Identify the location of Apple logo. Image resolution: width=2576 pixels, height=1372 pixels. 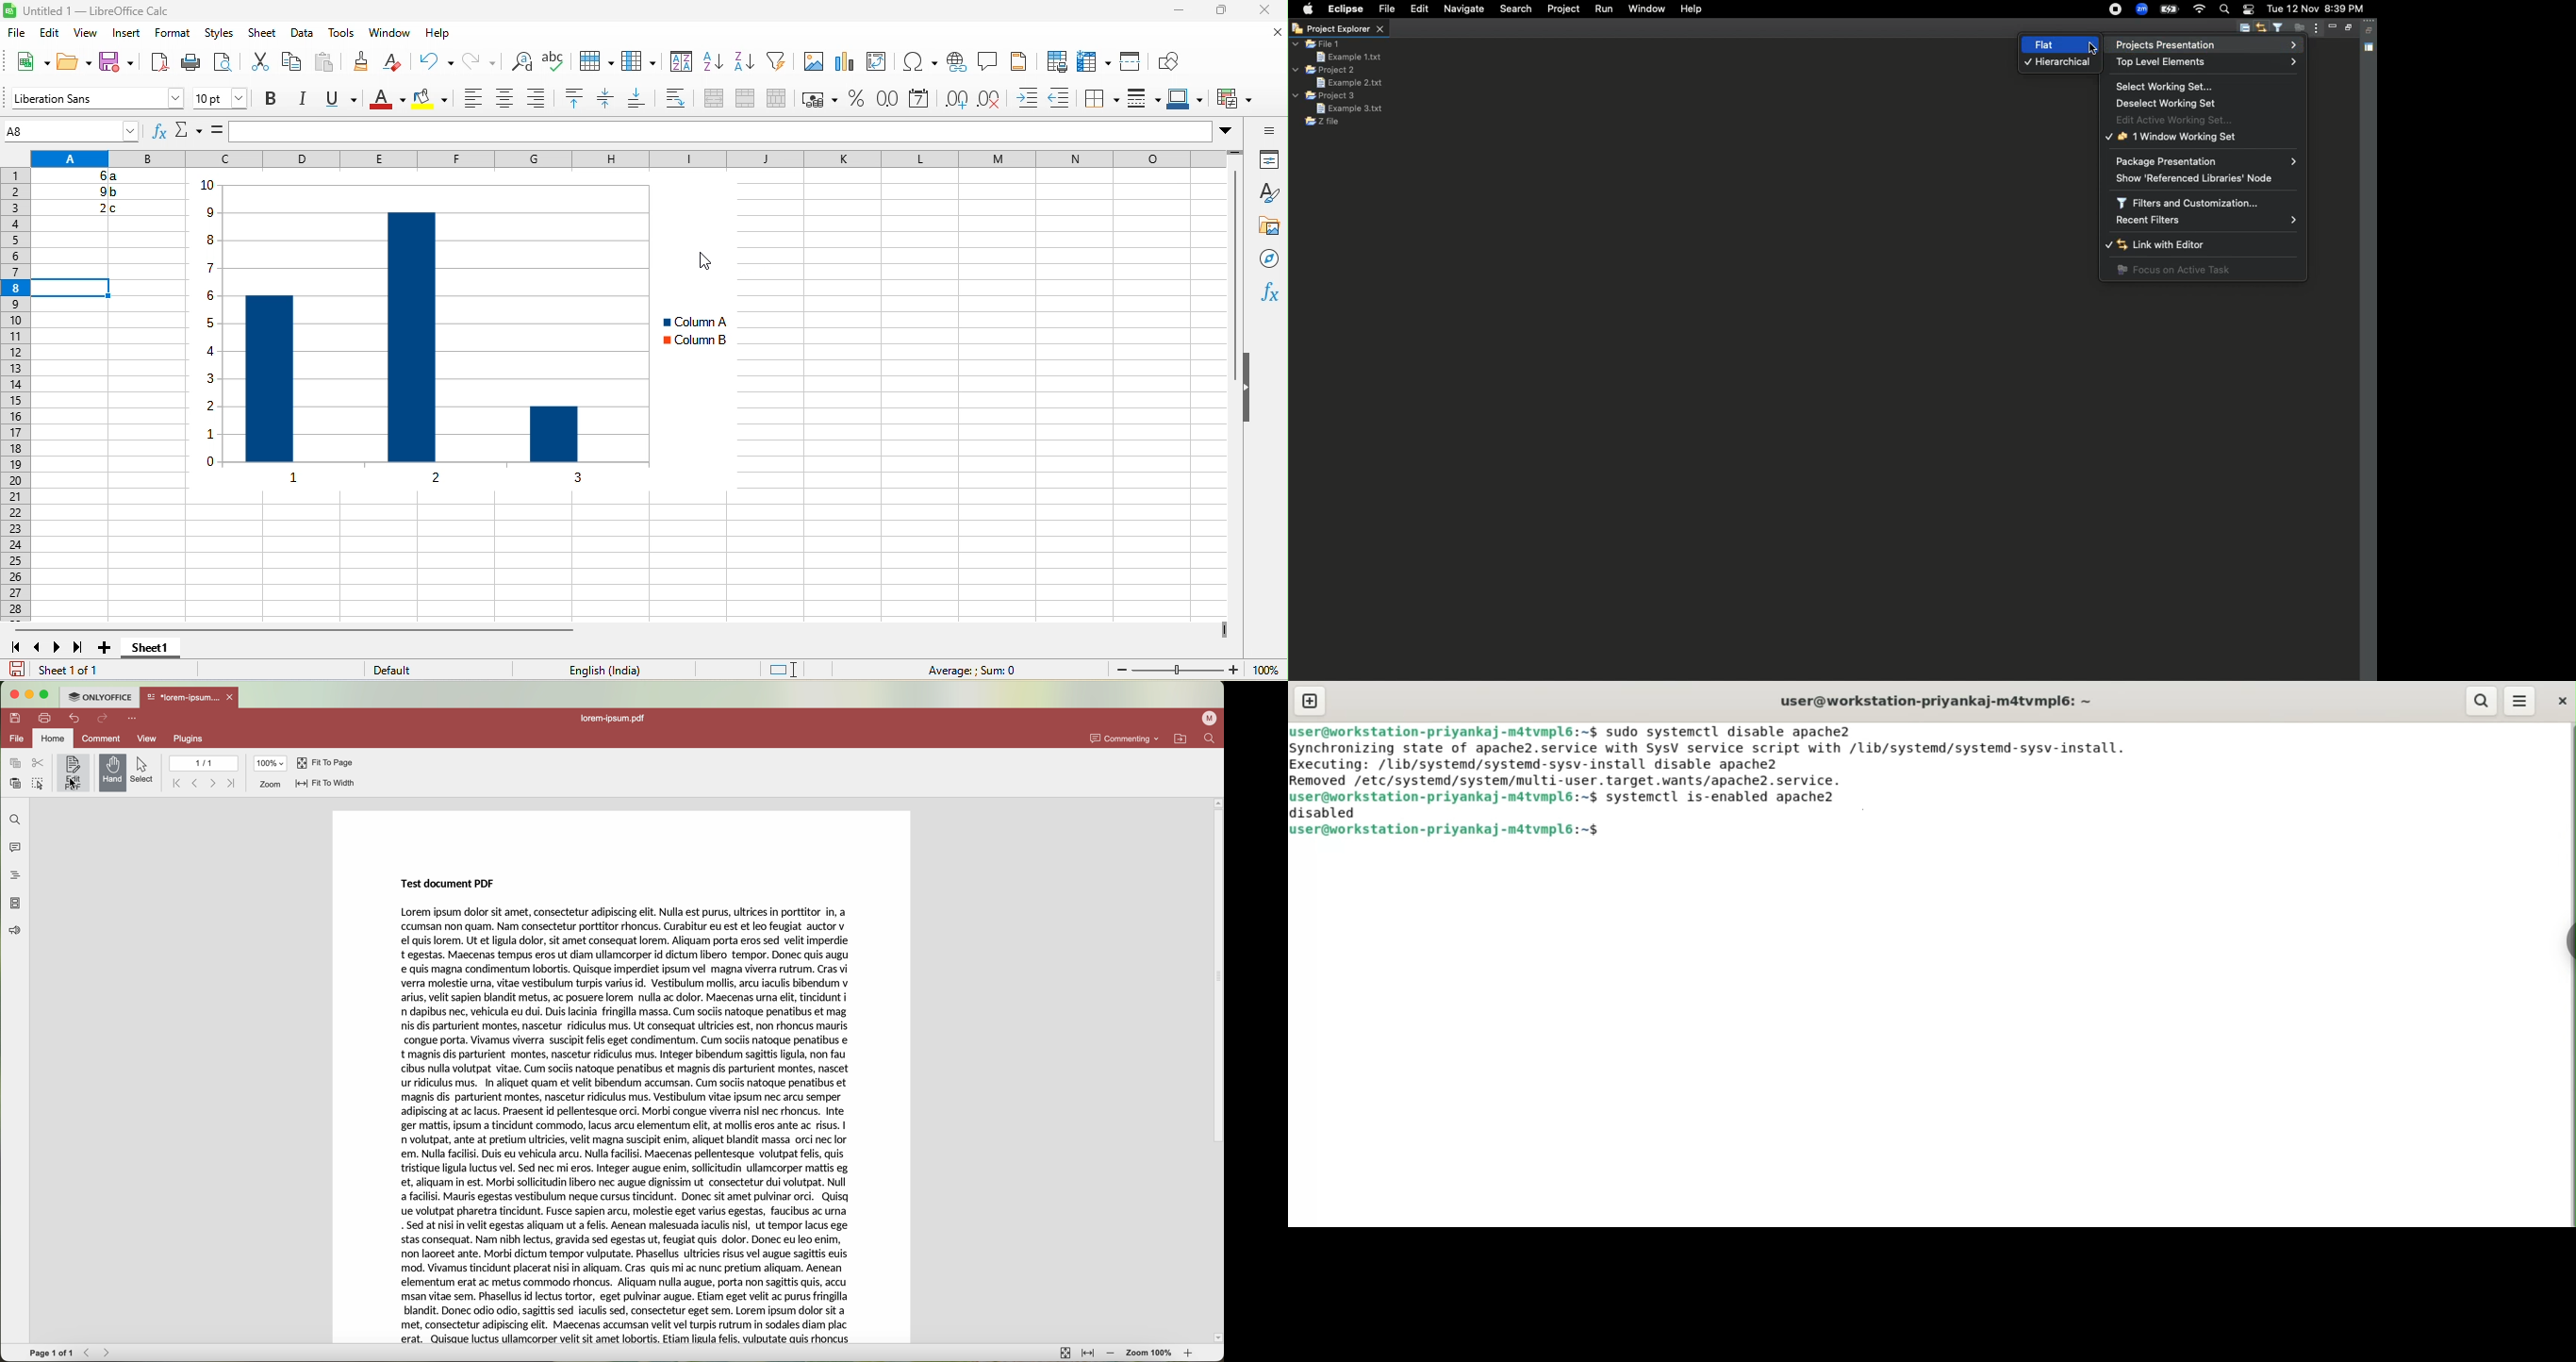
(1308, 8).